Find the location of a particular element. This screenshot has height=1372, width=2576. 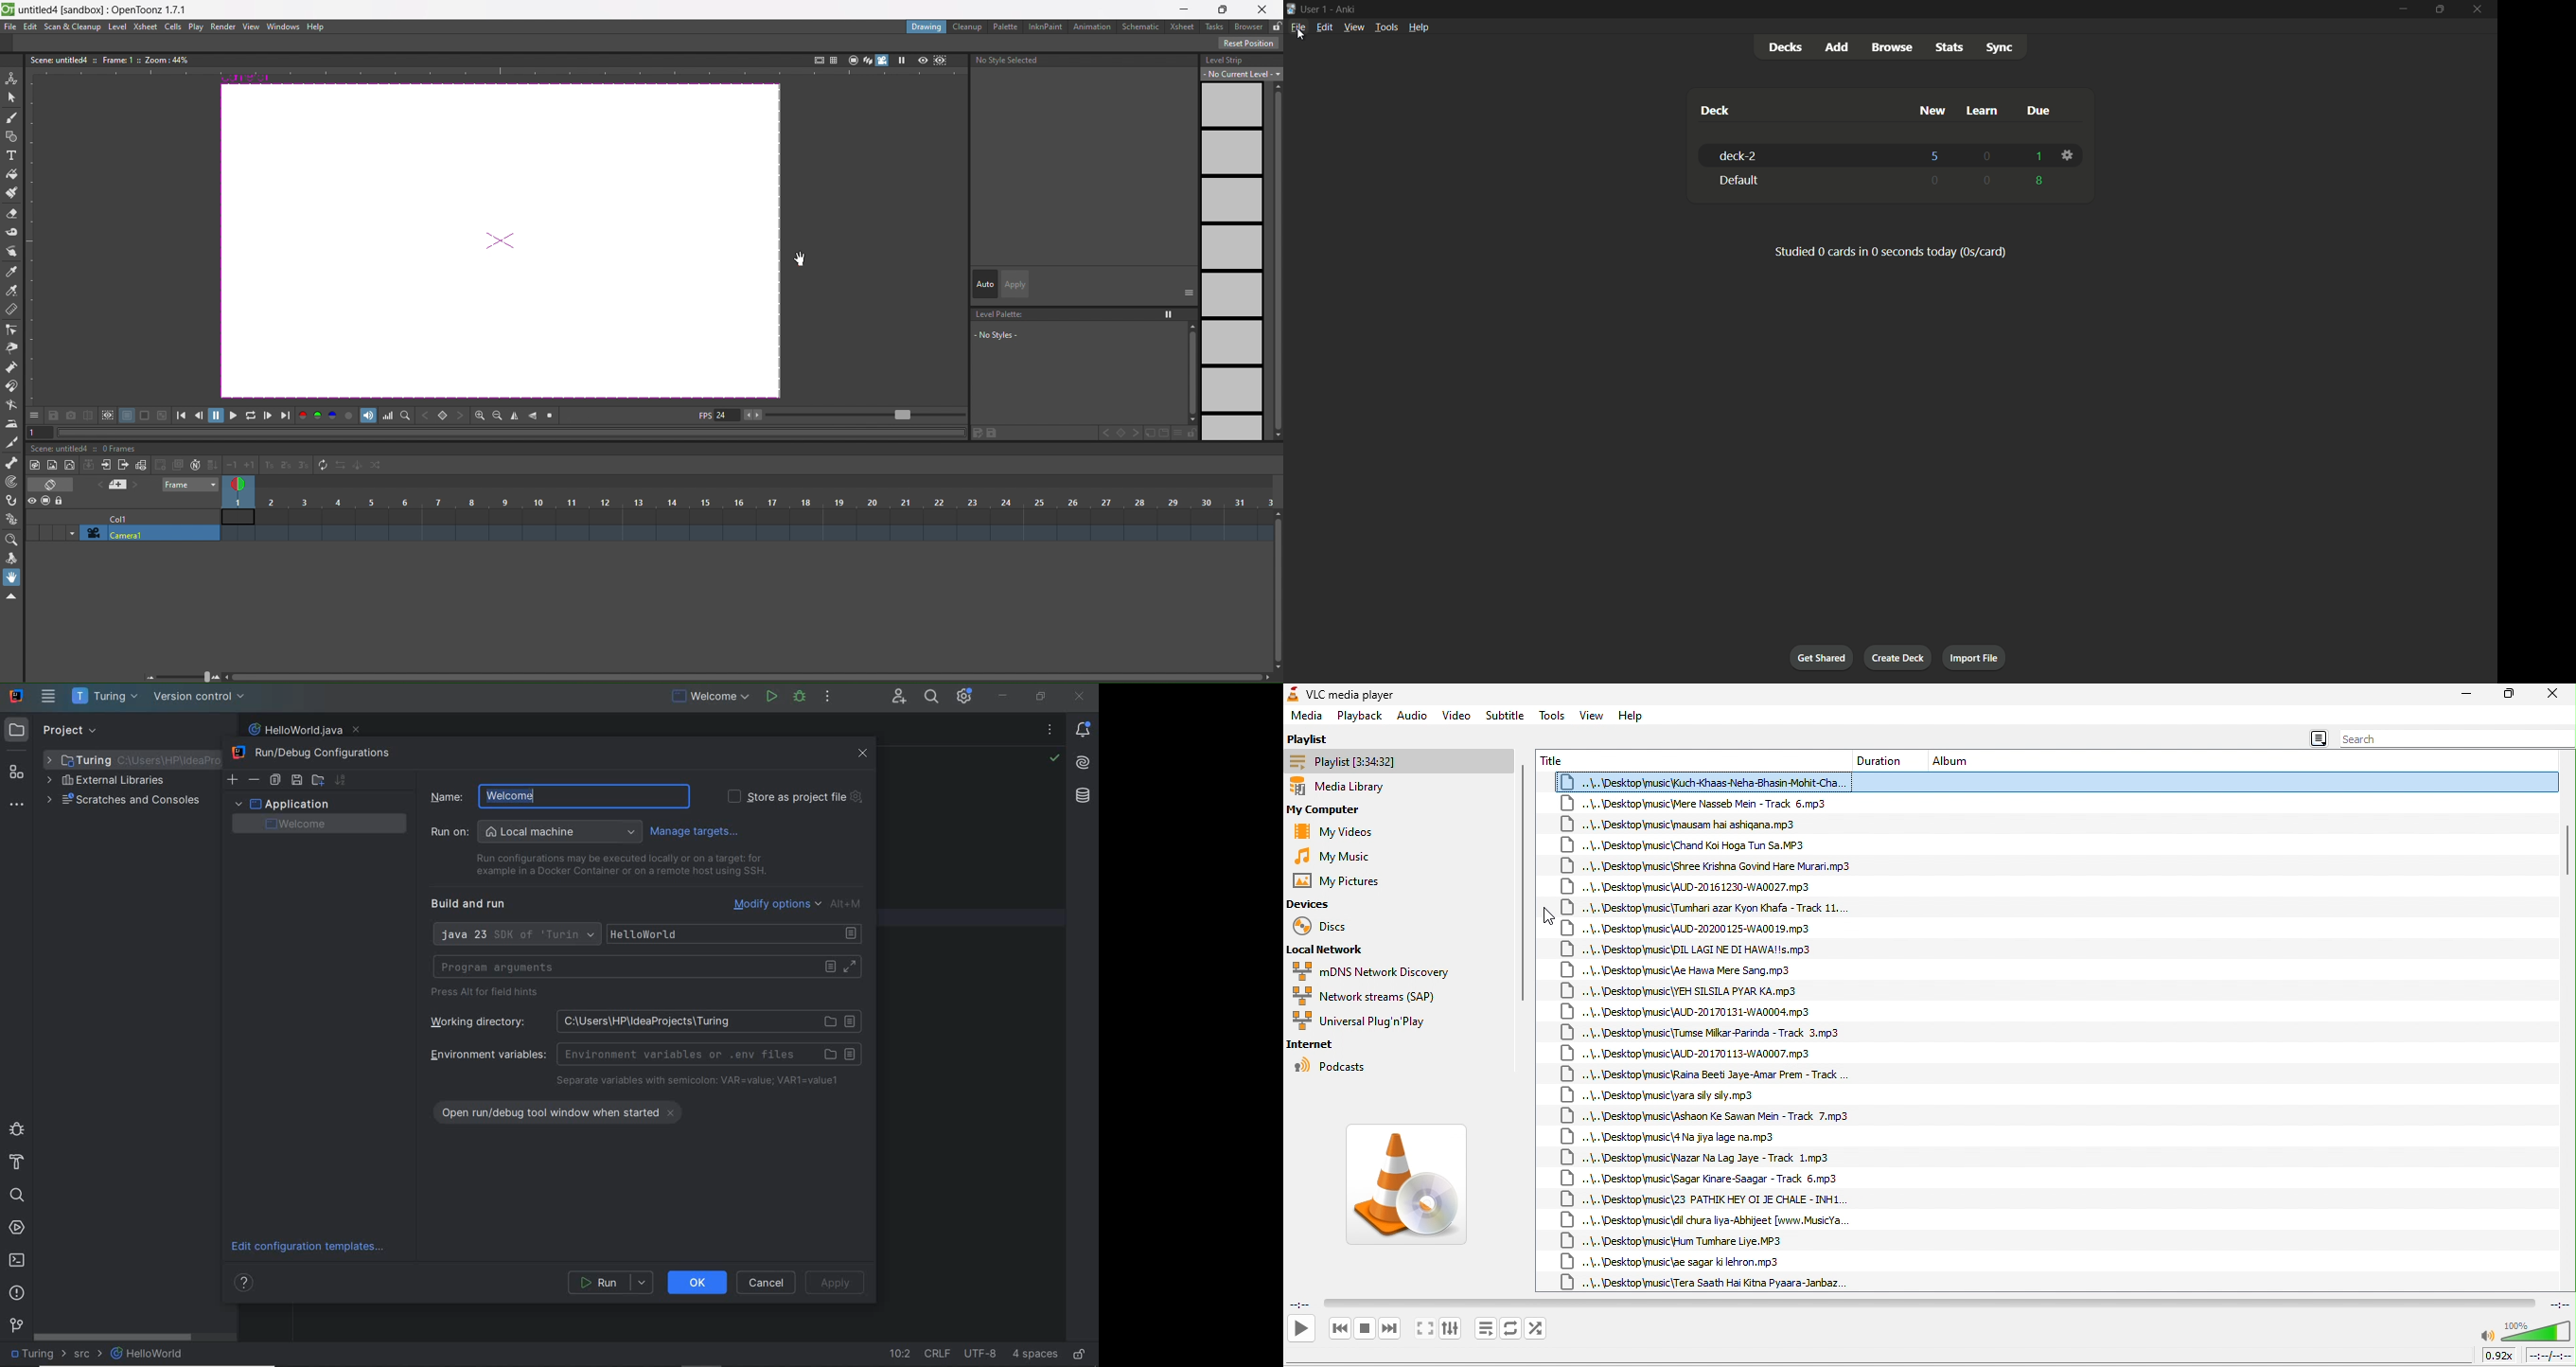

..\..\Desktop\music\Tumse Mikar-Parinda - Track 3.mp3 is located at coordinates (1705, 1032).